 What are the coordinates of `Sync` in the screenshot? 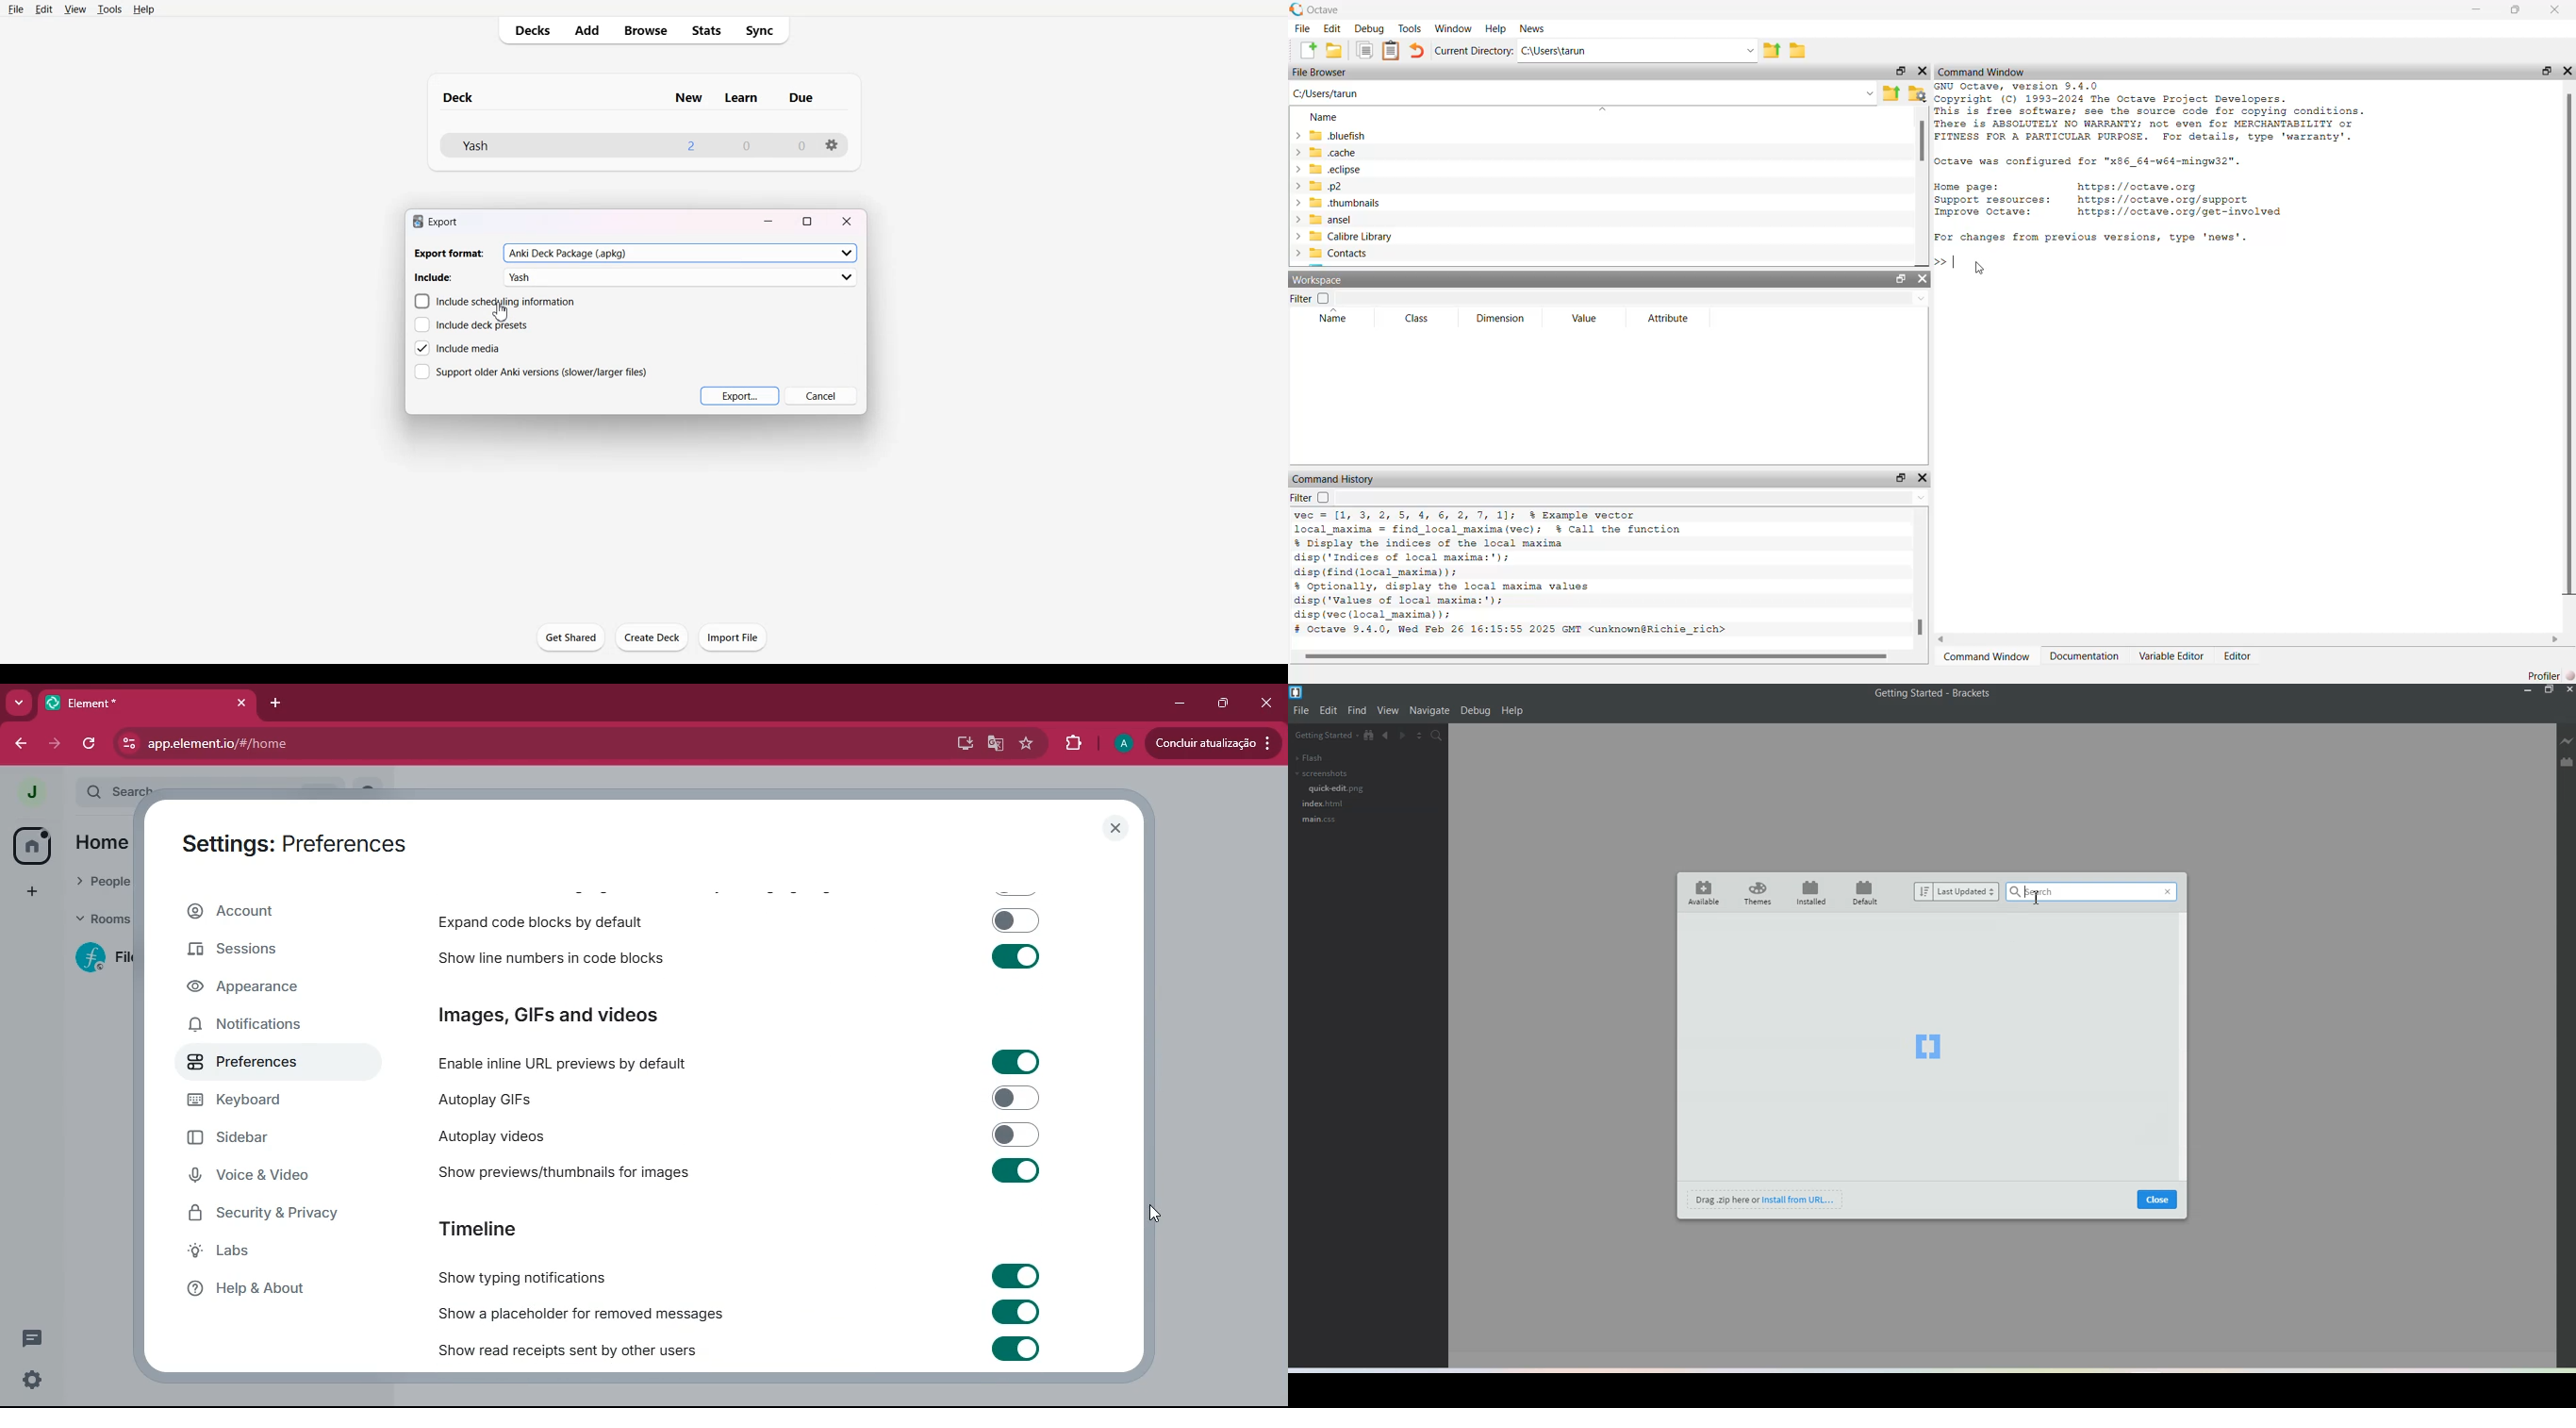 It's located at (763, 31).